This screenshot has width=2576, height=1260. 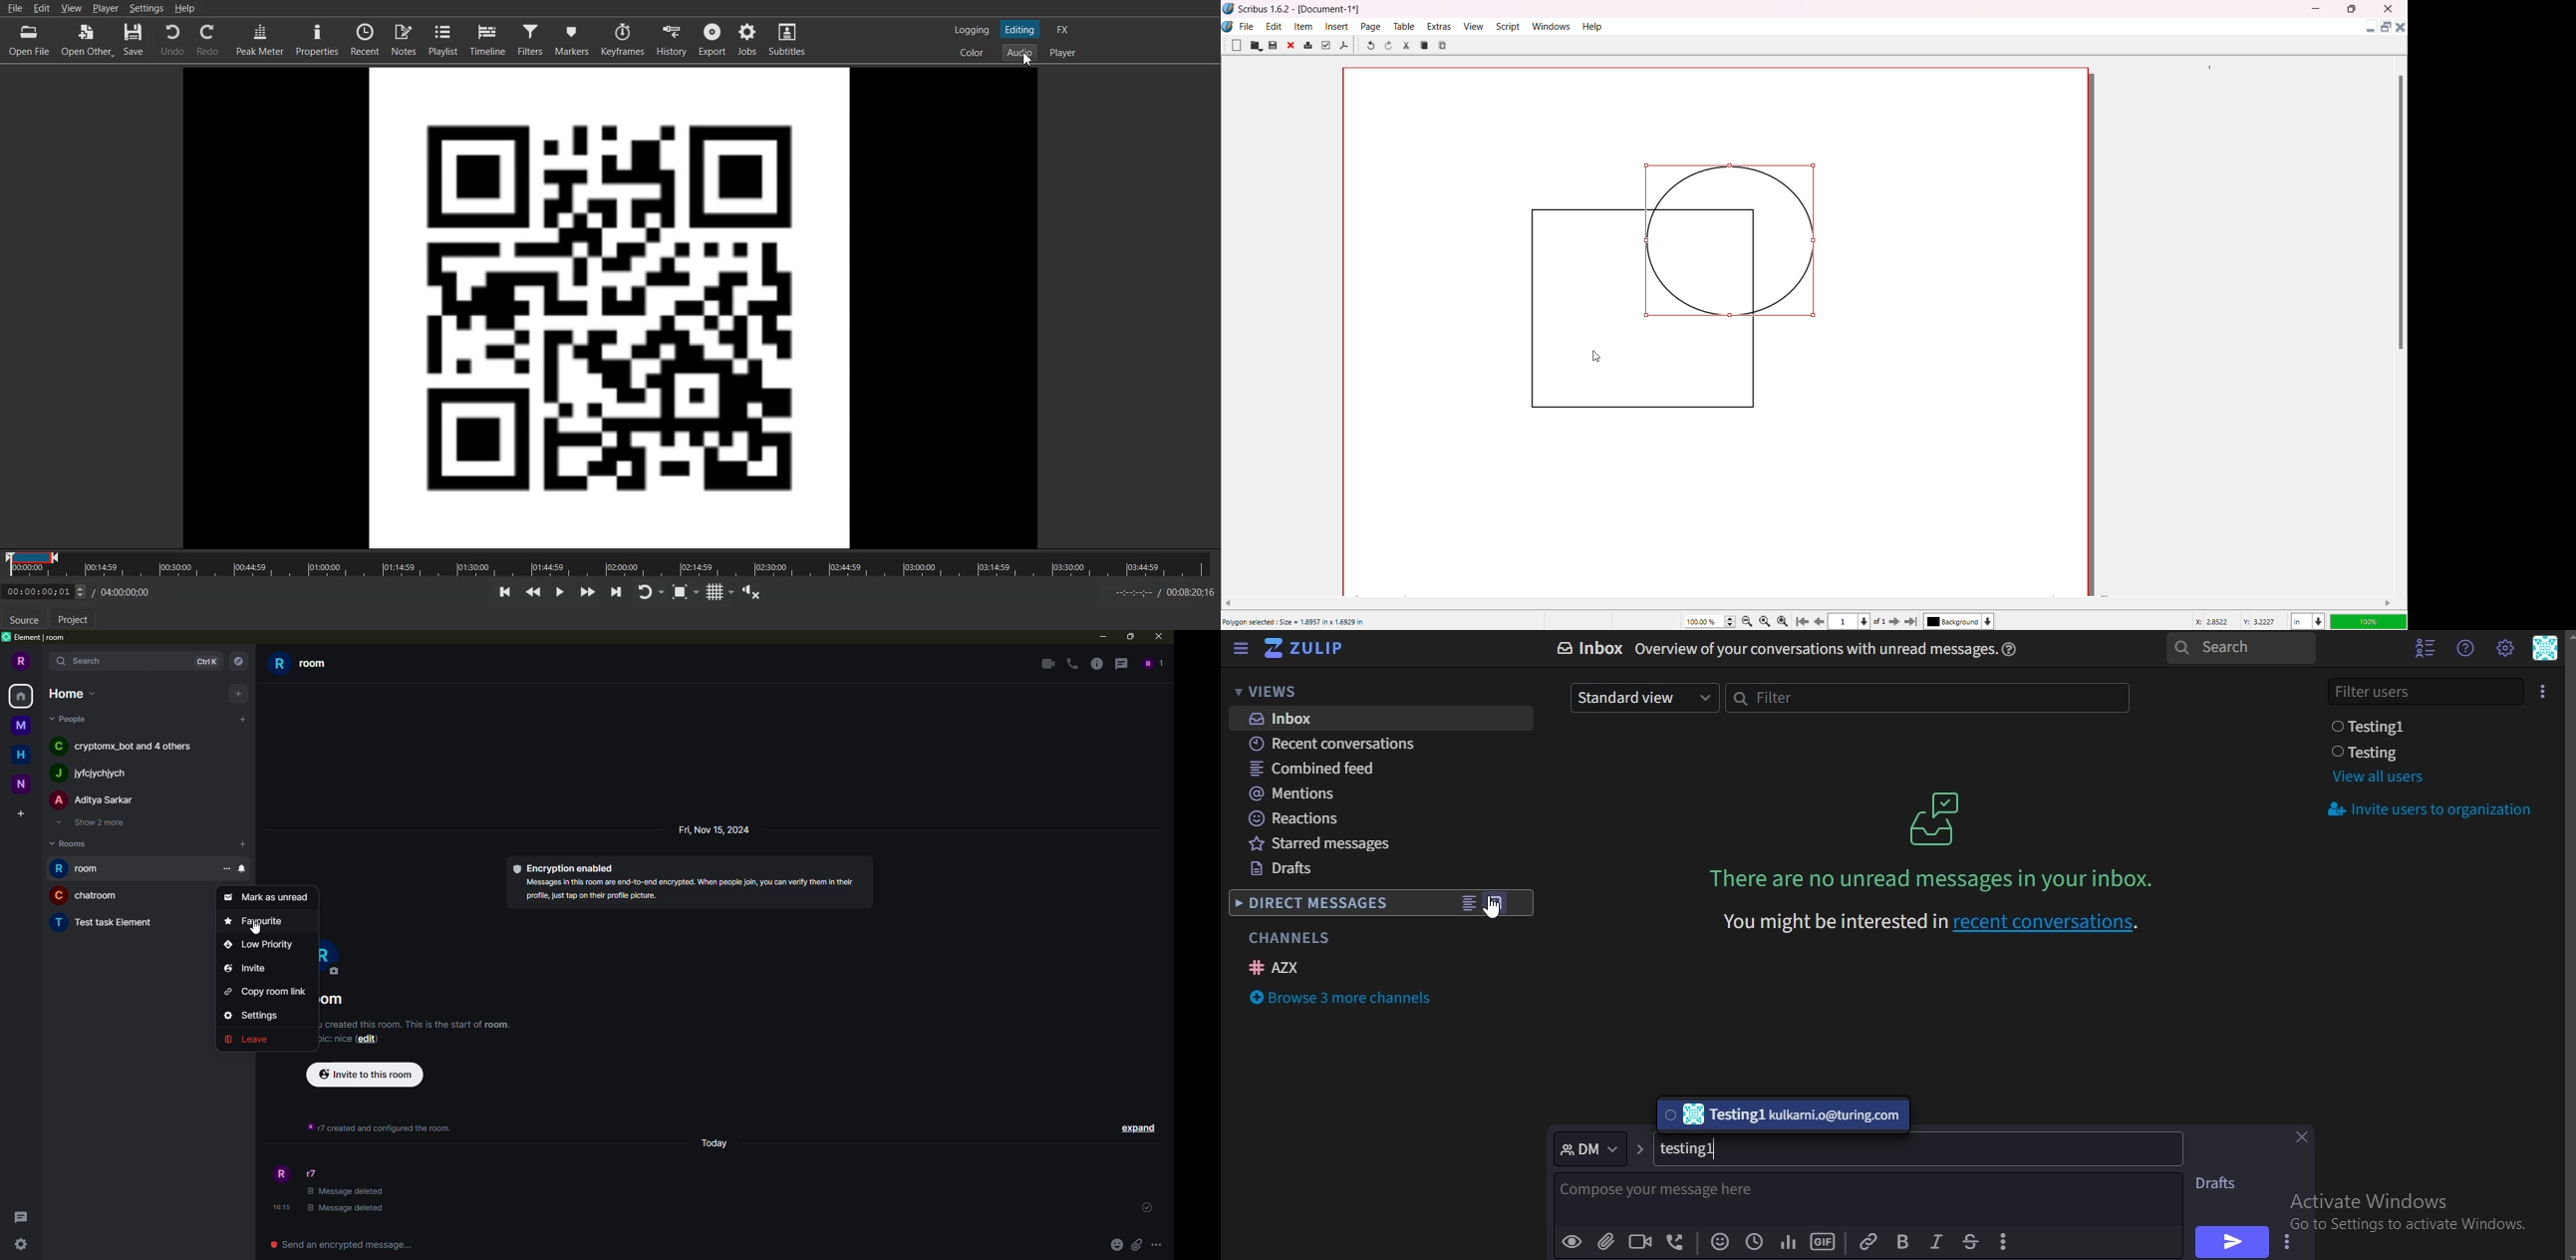 I want to click on Notes, so click(x=405, y=40).